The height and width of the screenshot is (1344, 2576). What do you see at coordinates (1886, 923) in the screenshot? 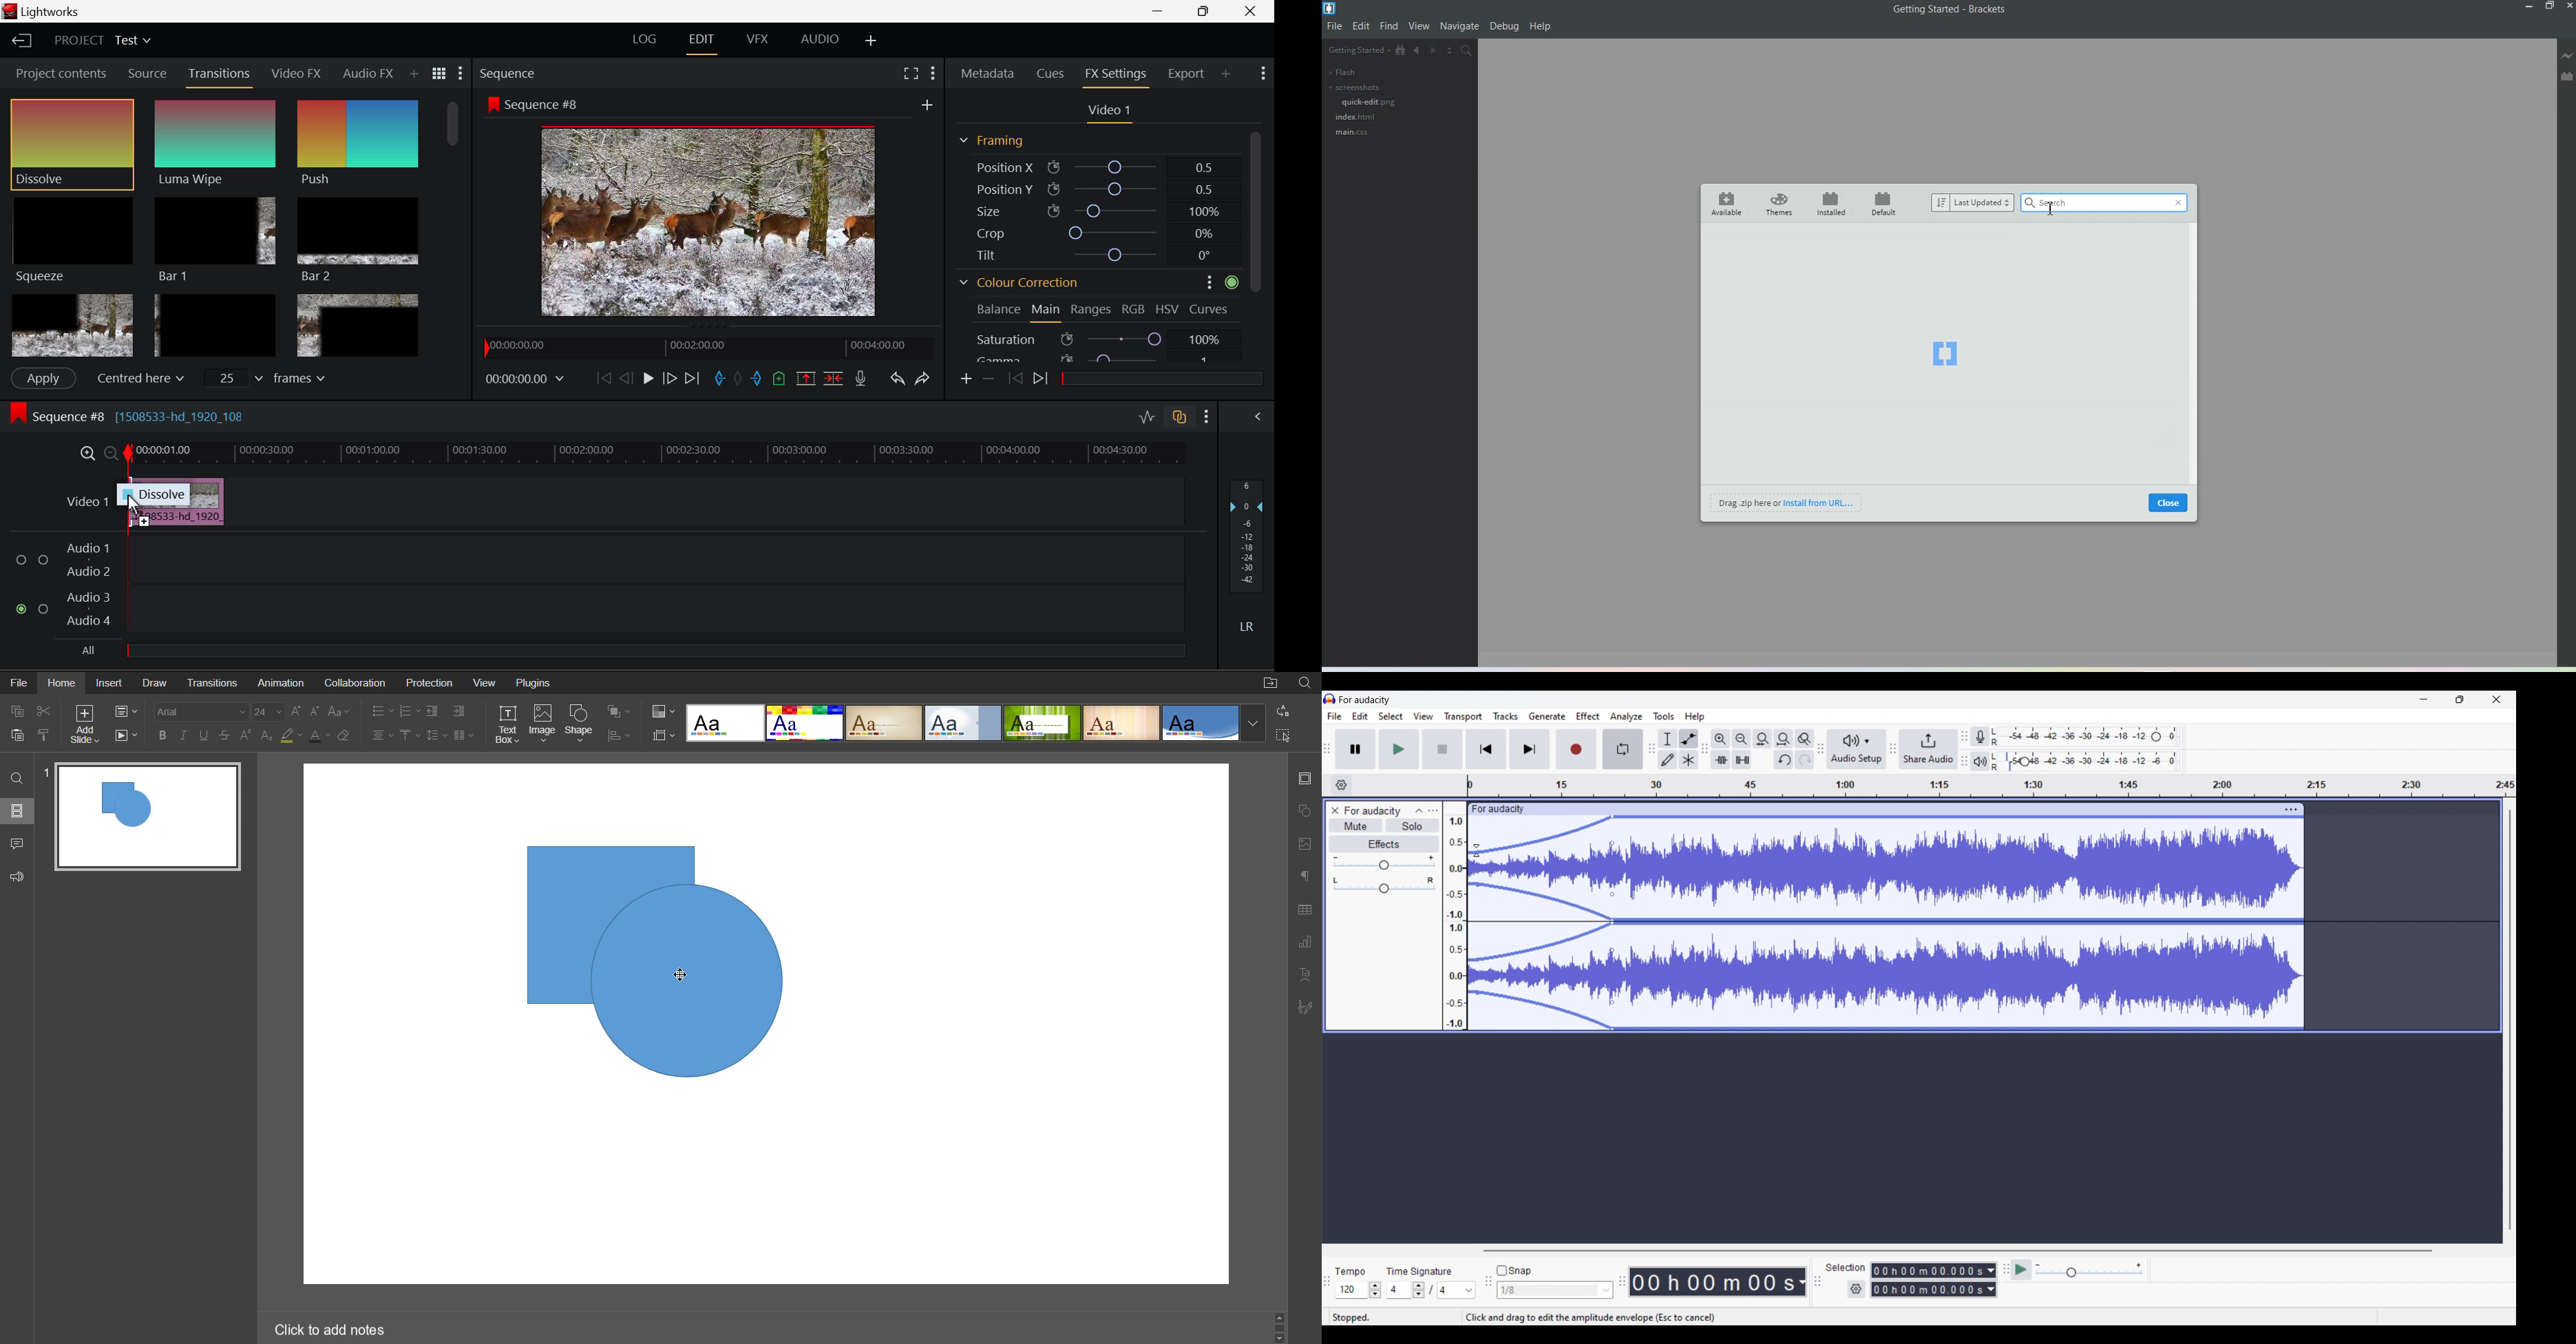
I see `Track highlighted due to Envelop tool` at bounding box center [1886, 923].